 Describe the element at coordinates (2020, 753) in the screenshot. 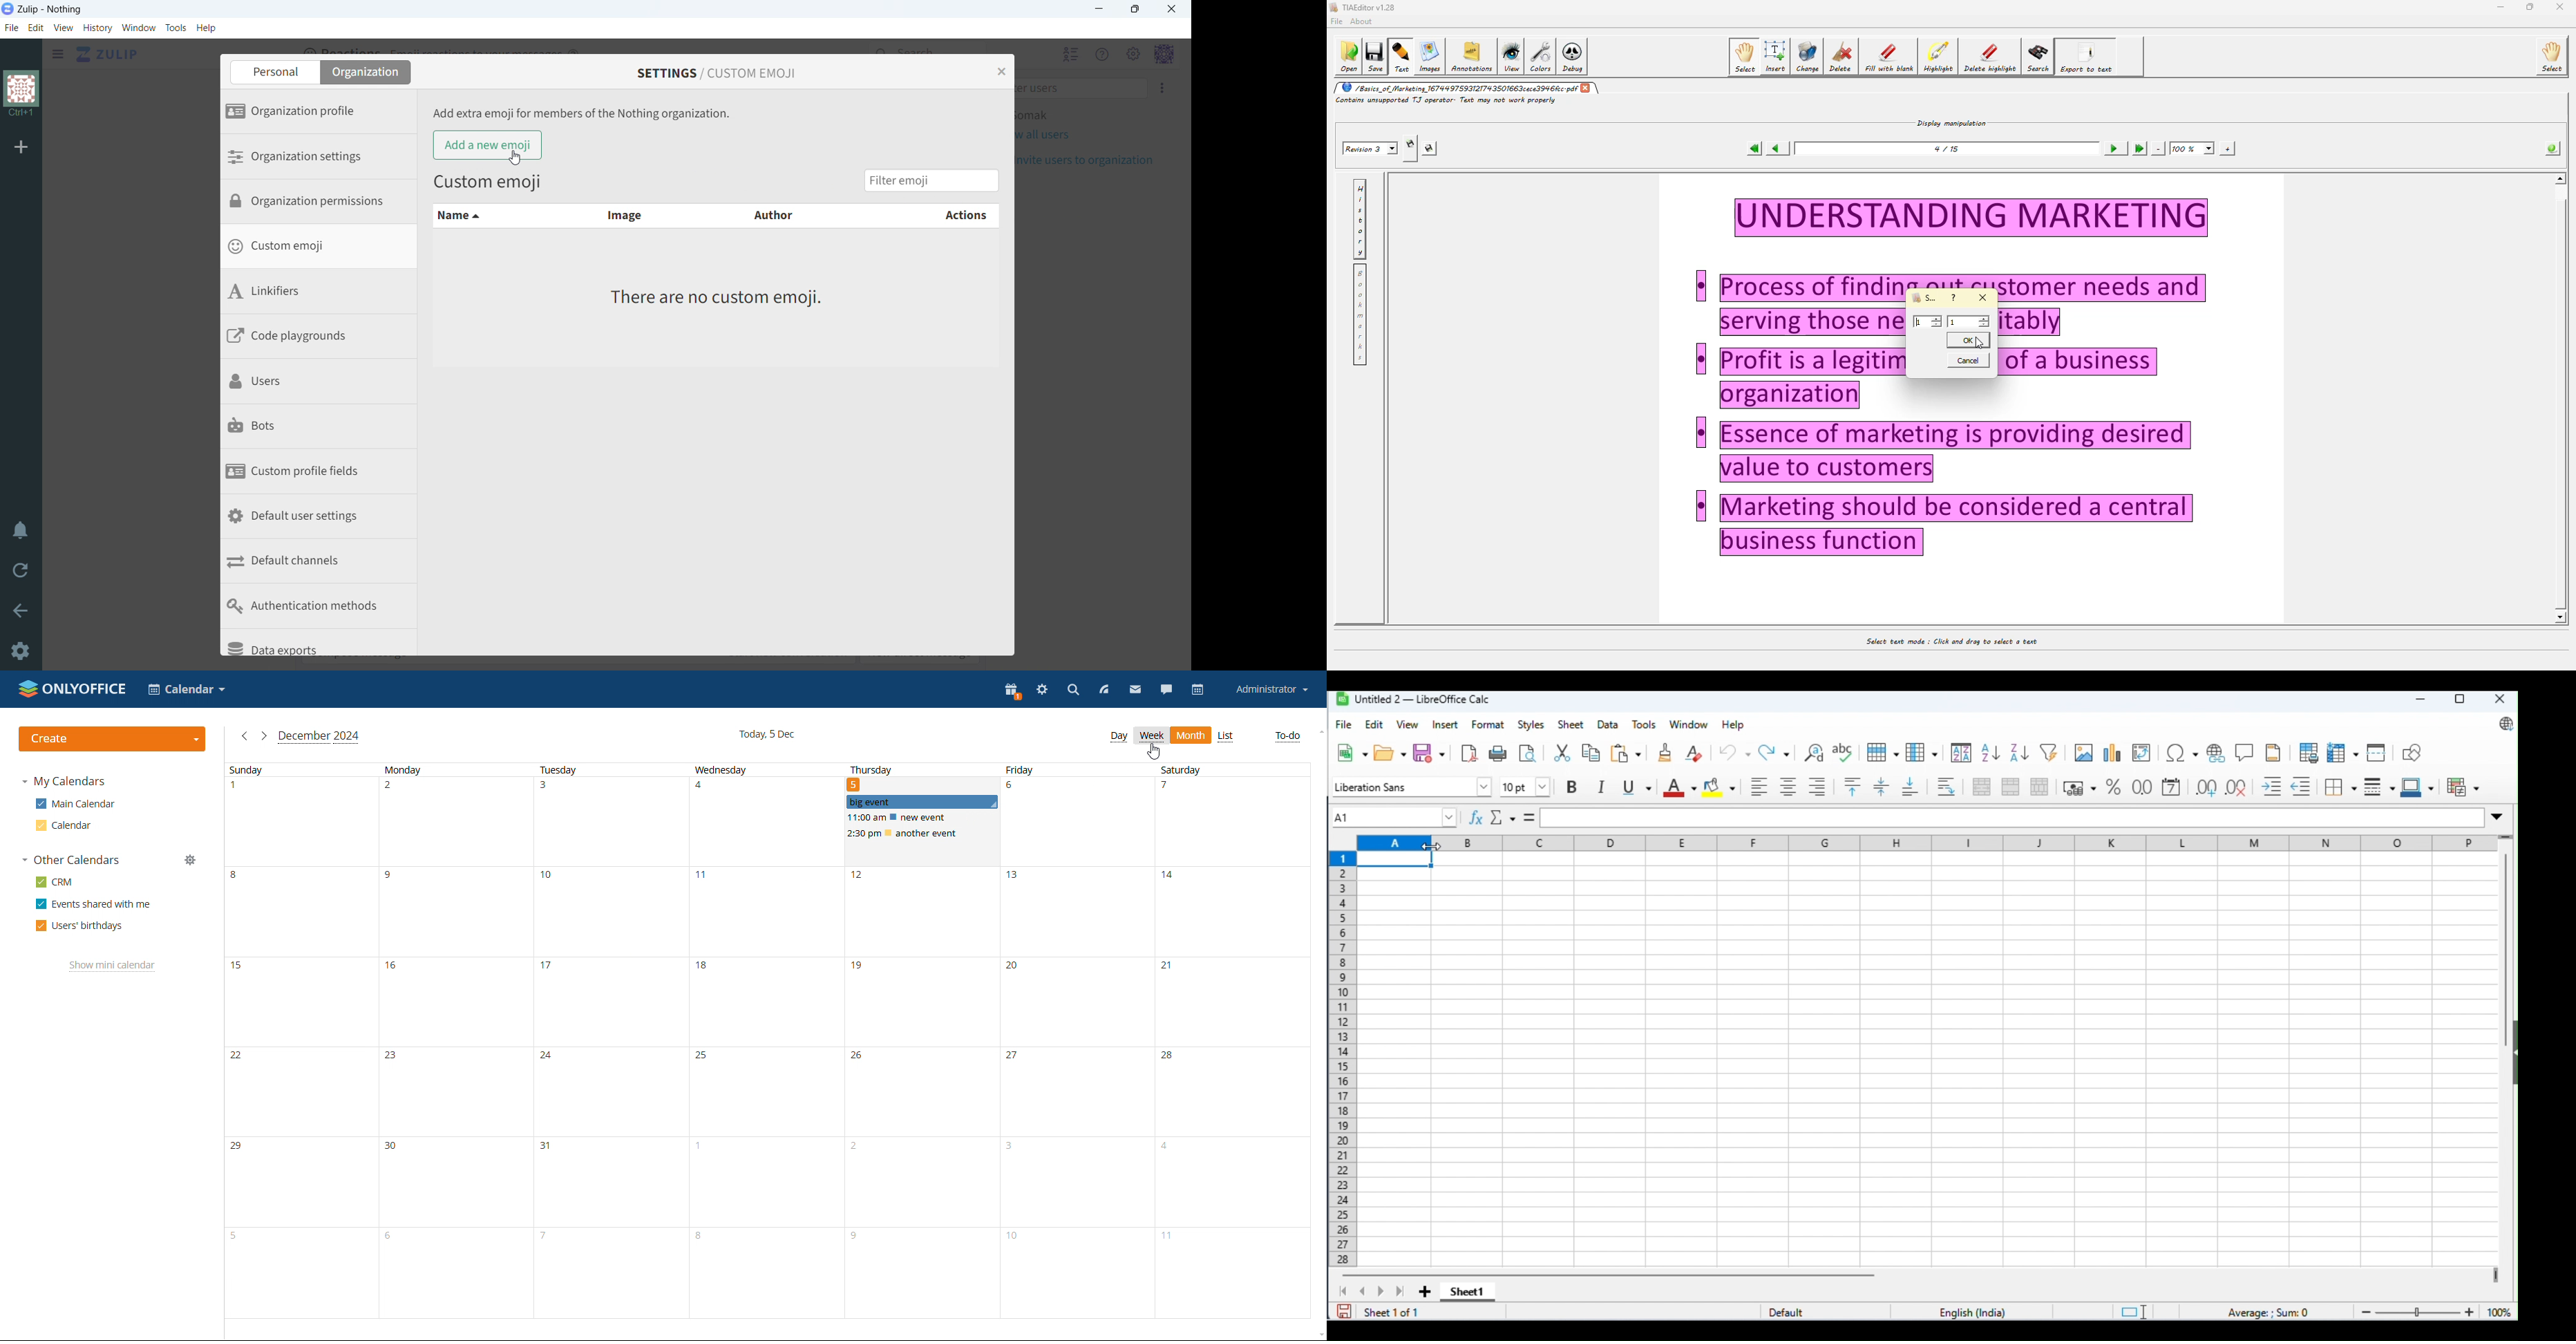

I see `sort descending` at that location.